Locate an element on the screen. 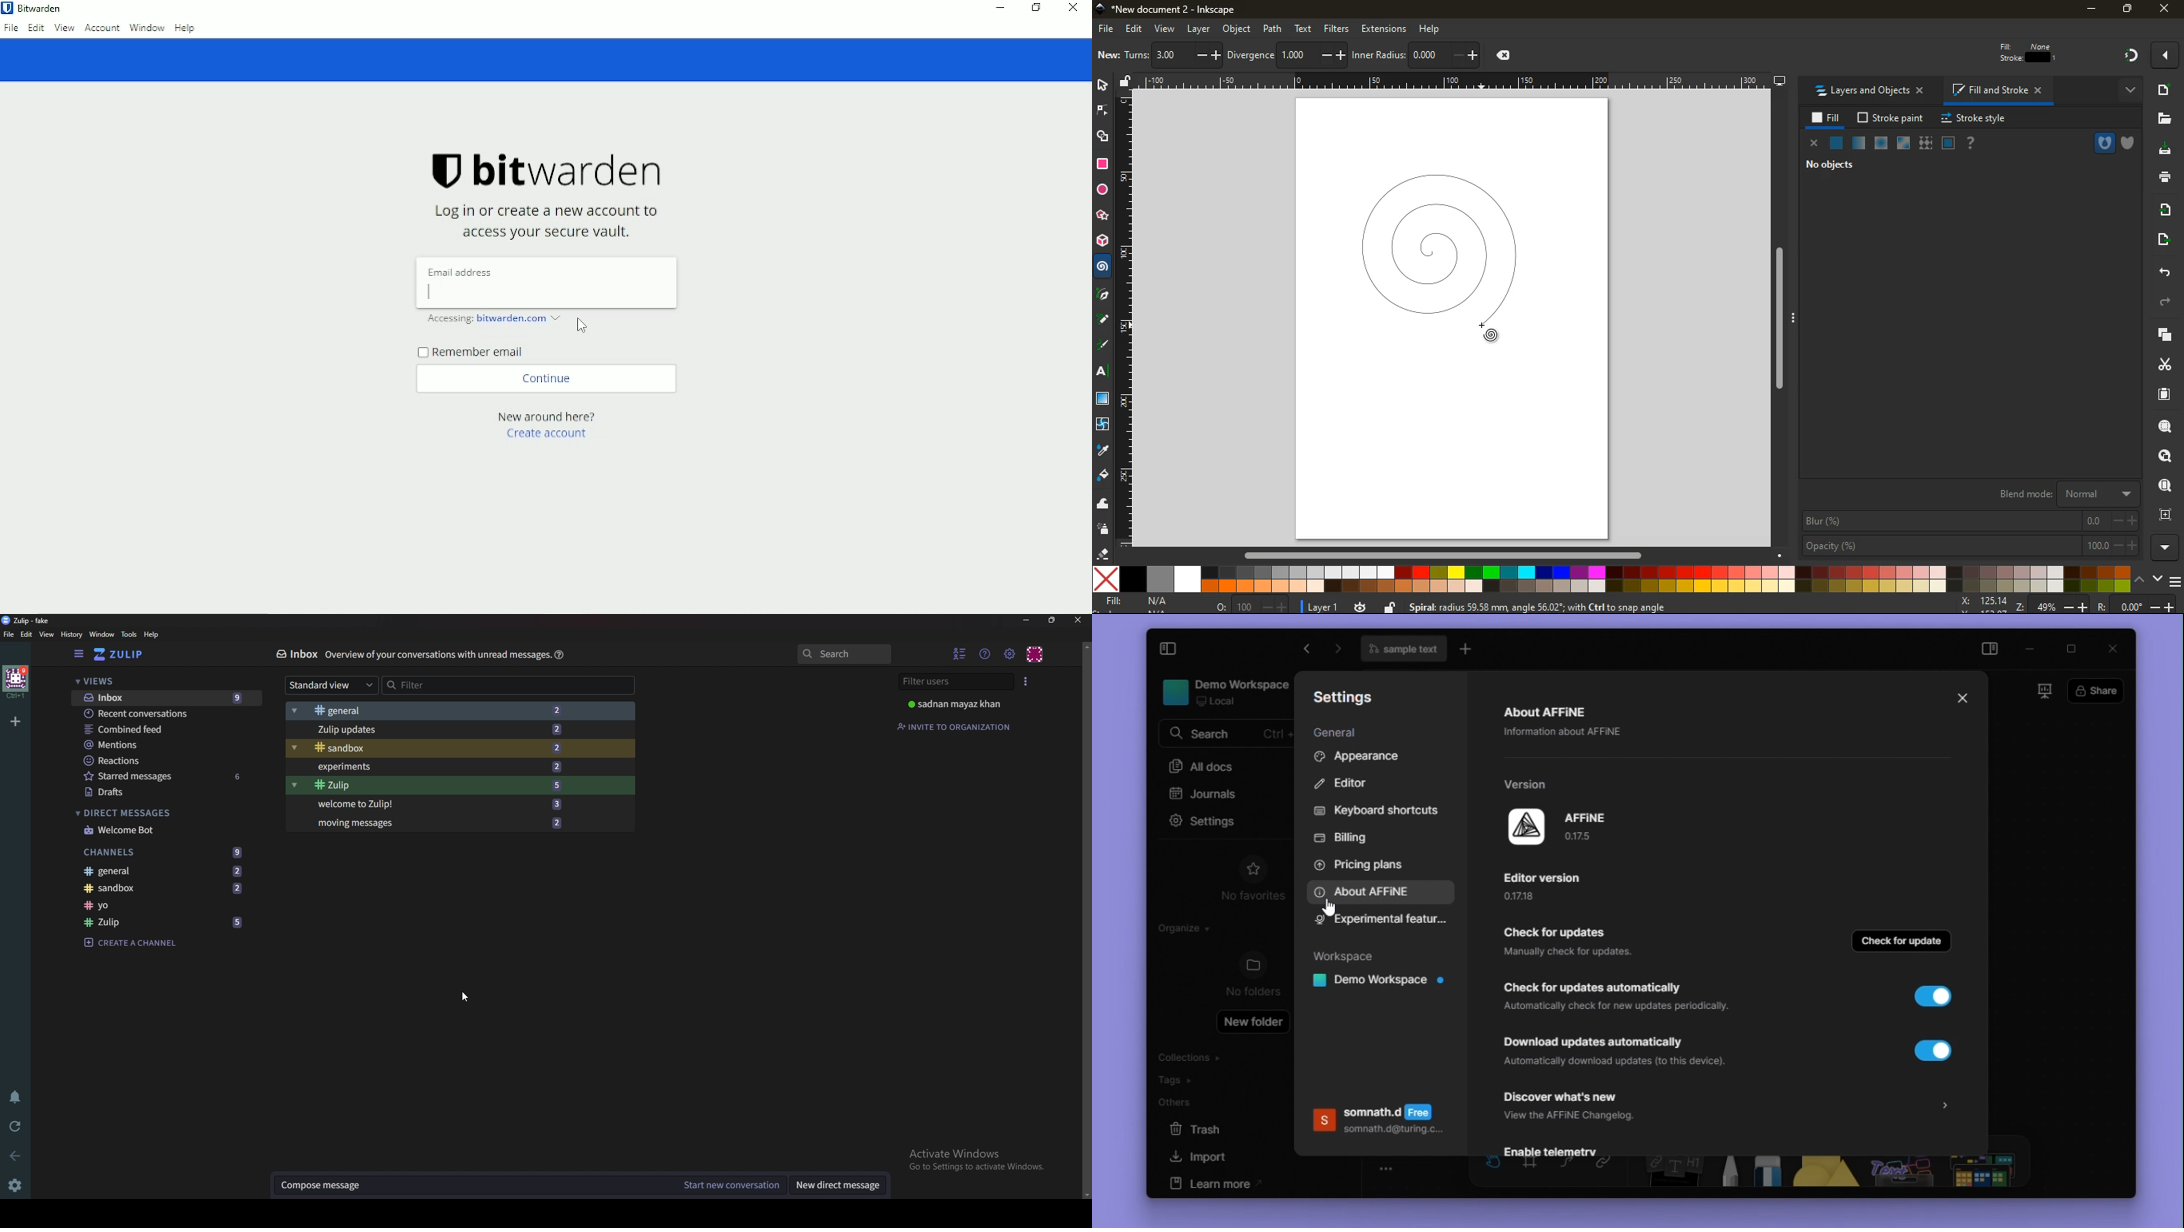 Image resolution: width=2184 pixels, height=1232 pixels. circle is located at coordinates (1104, 192).